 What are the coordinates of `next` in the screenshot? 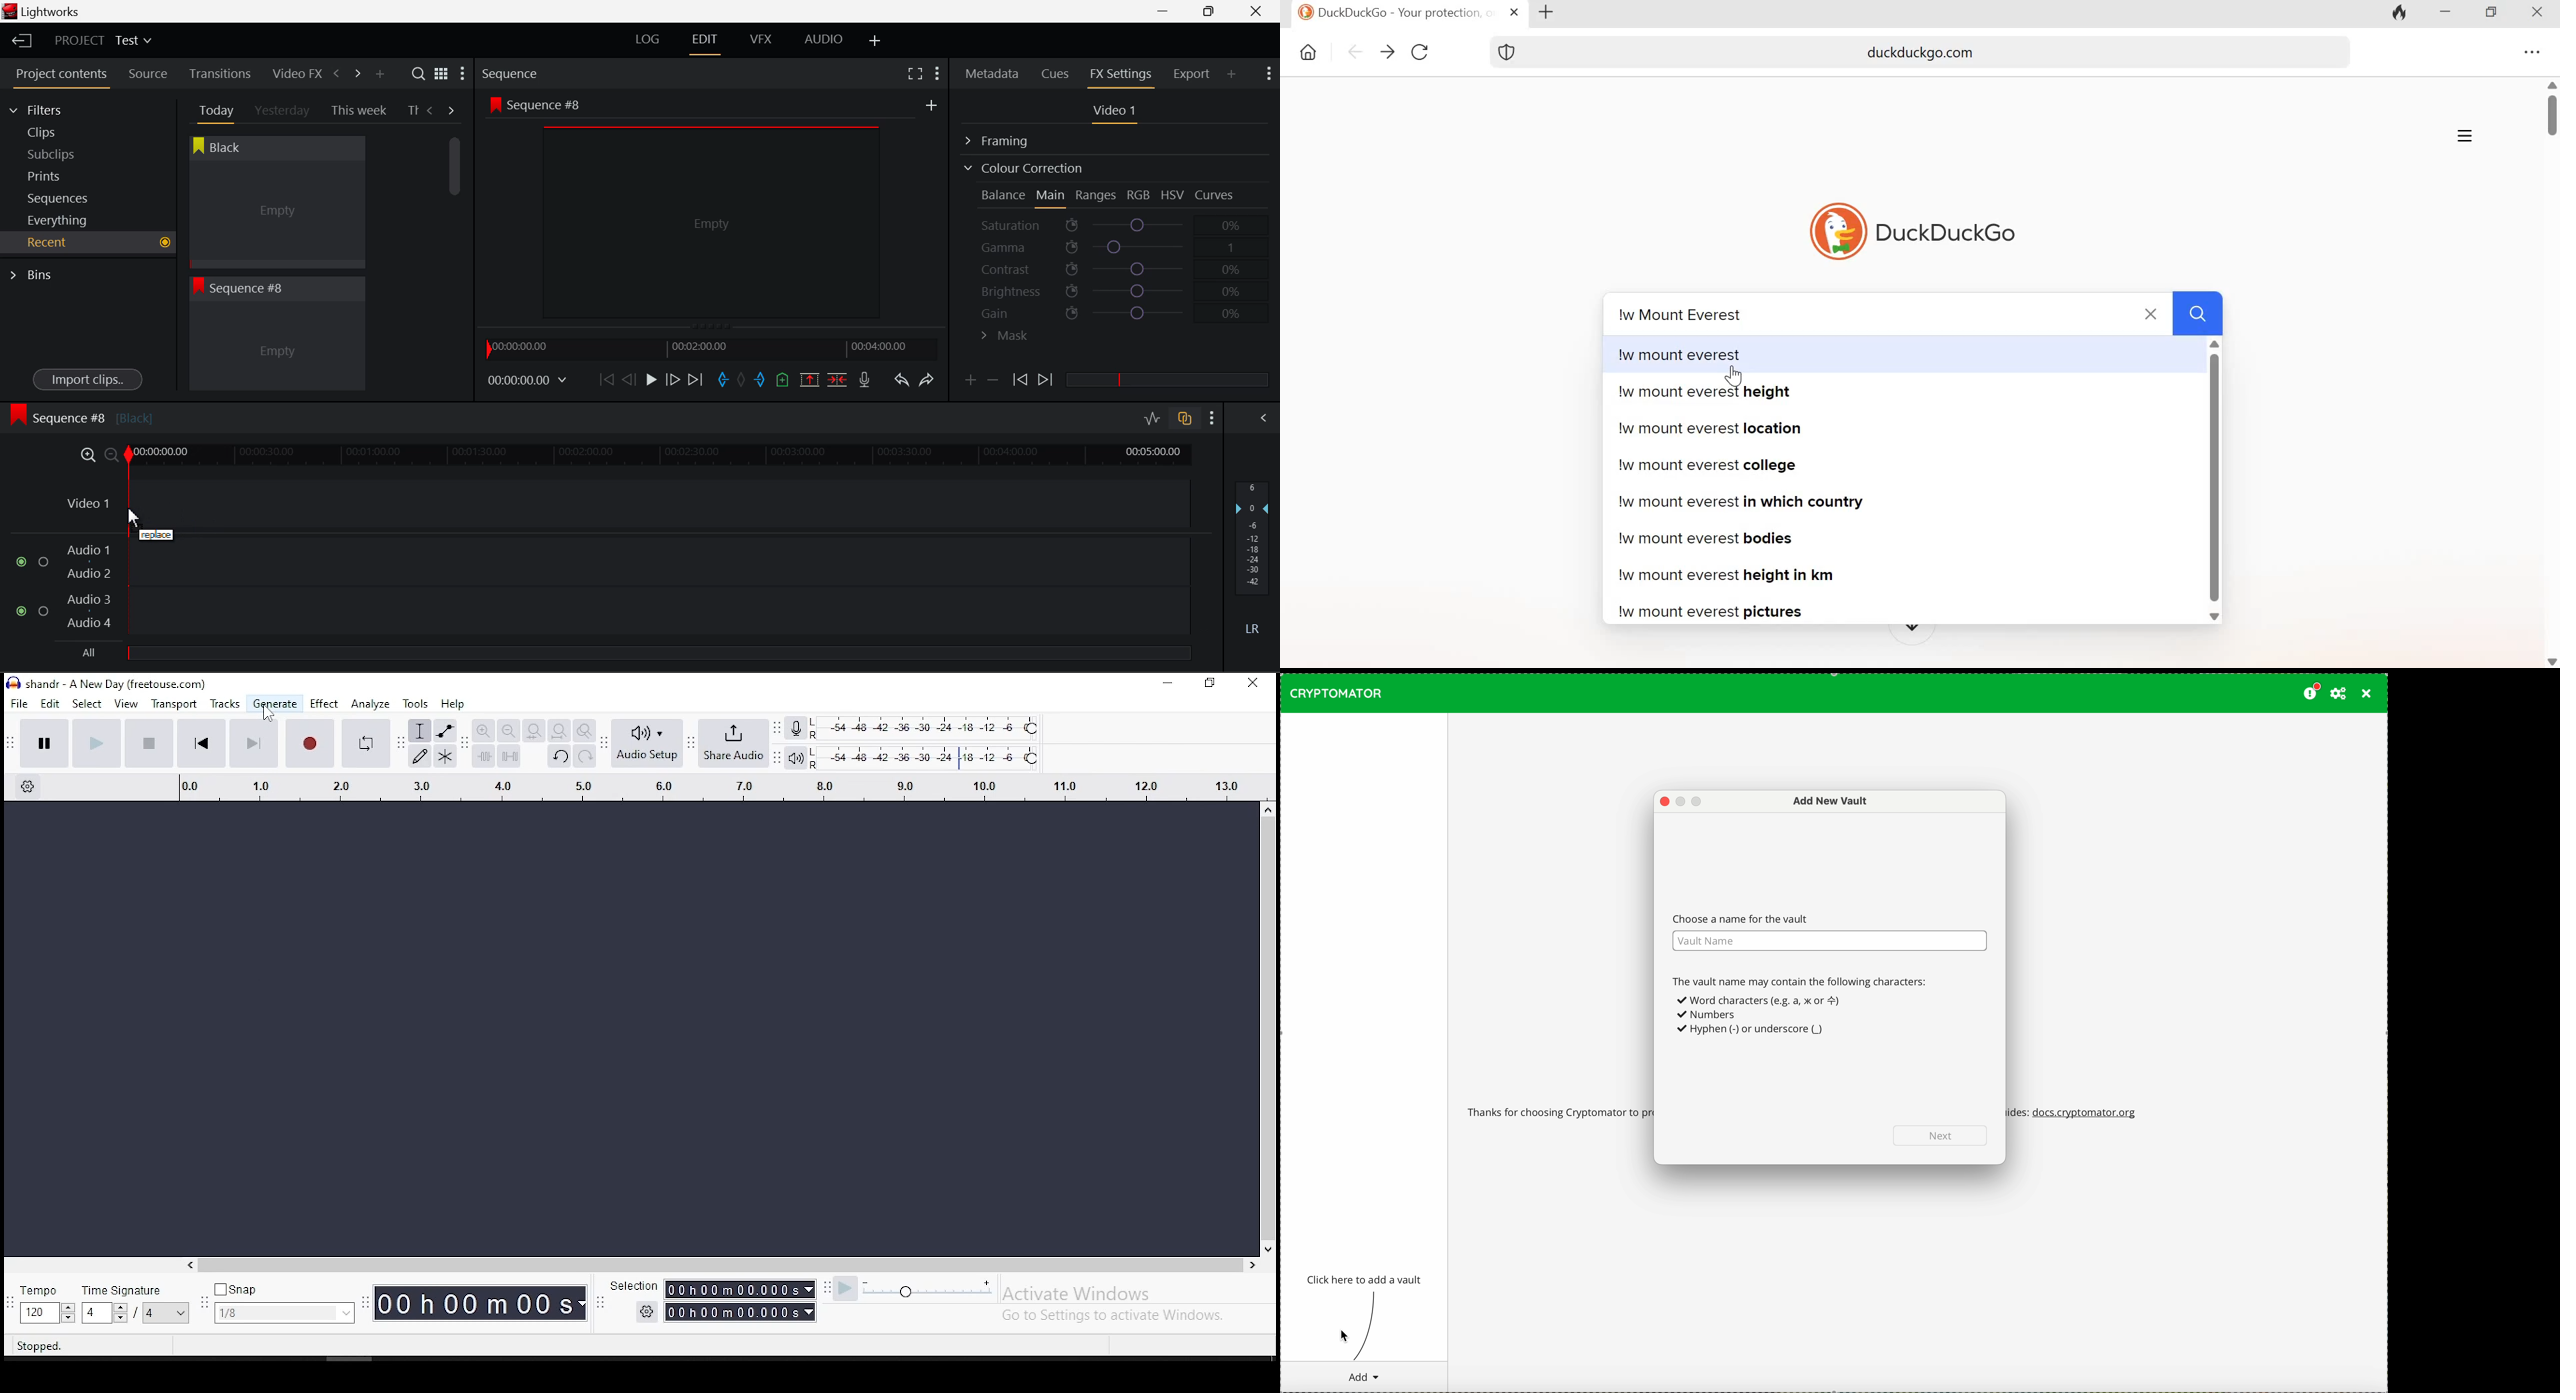 It's located at (1942, 1135).